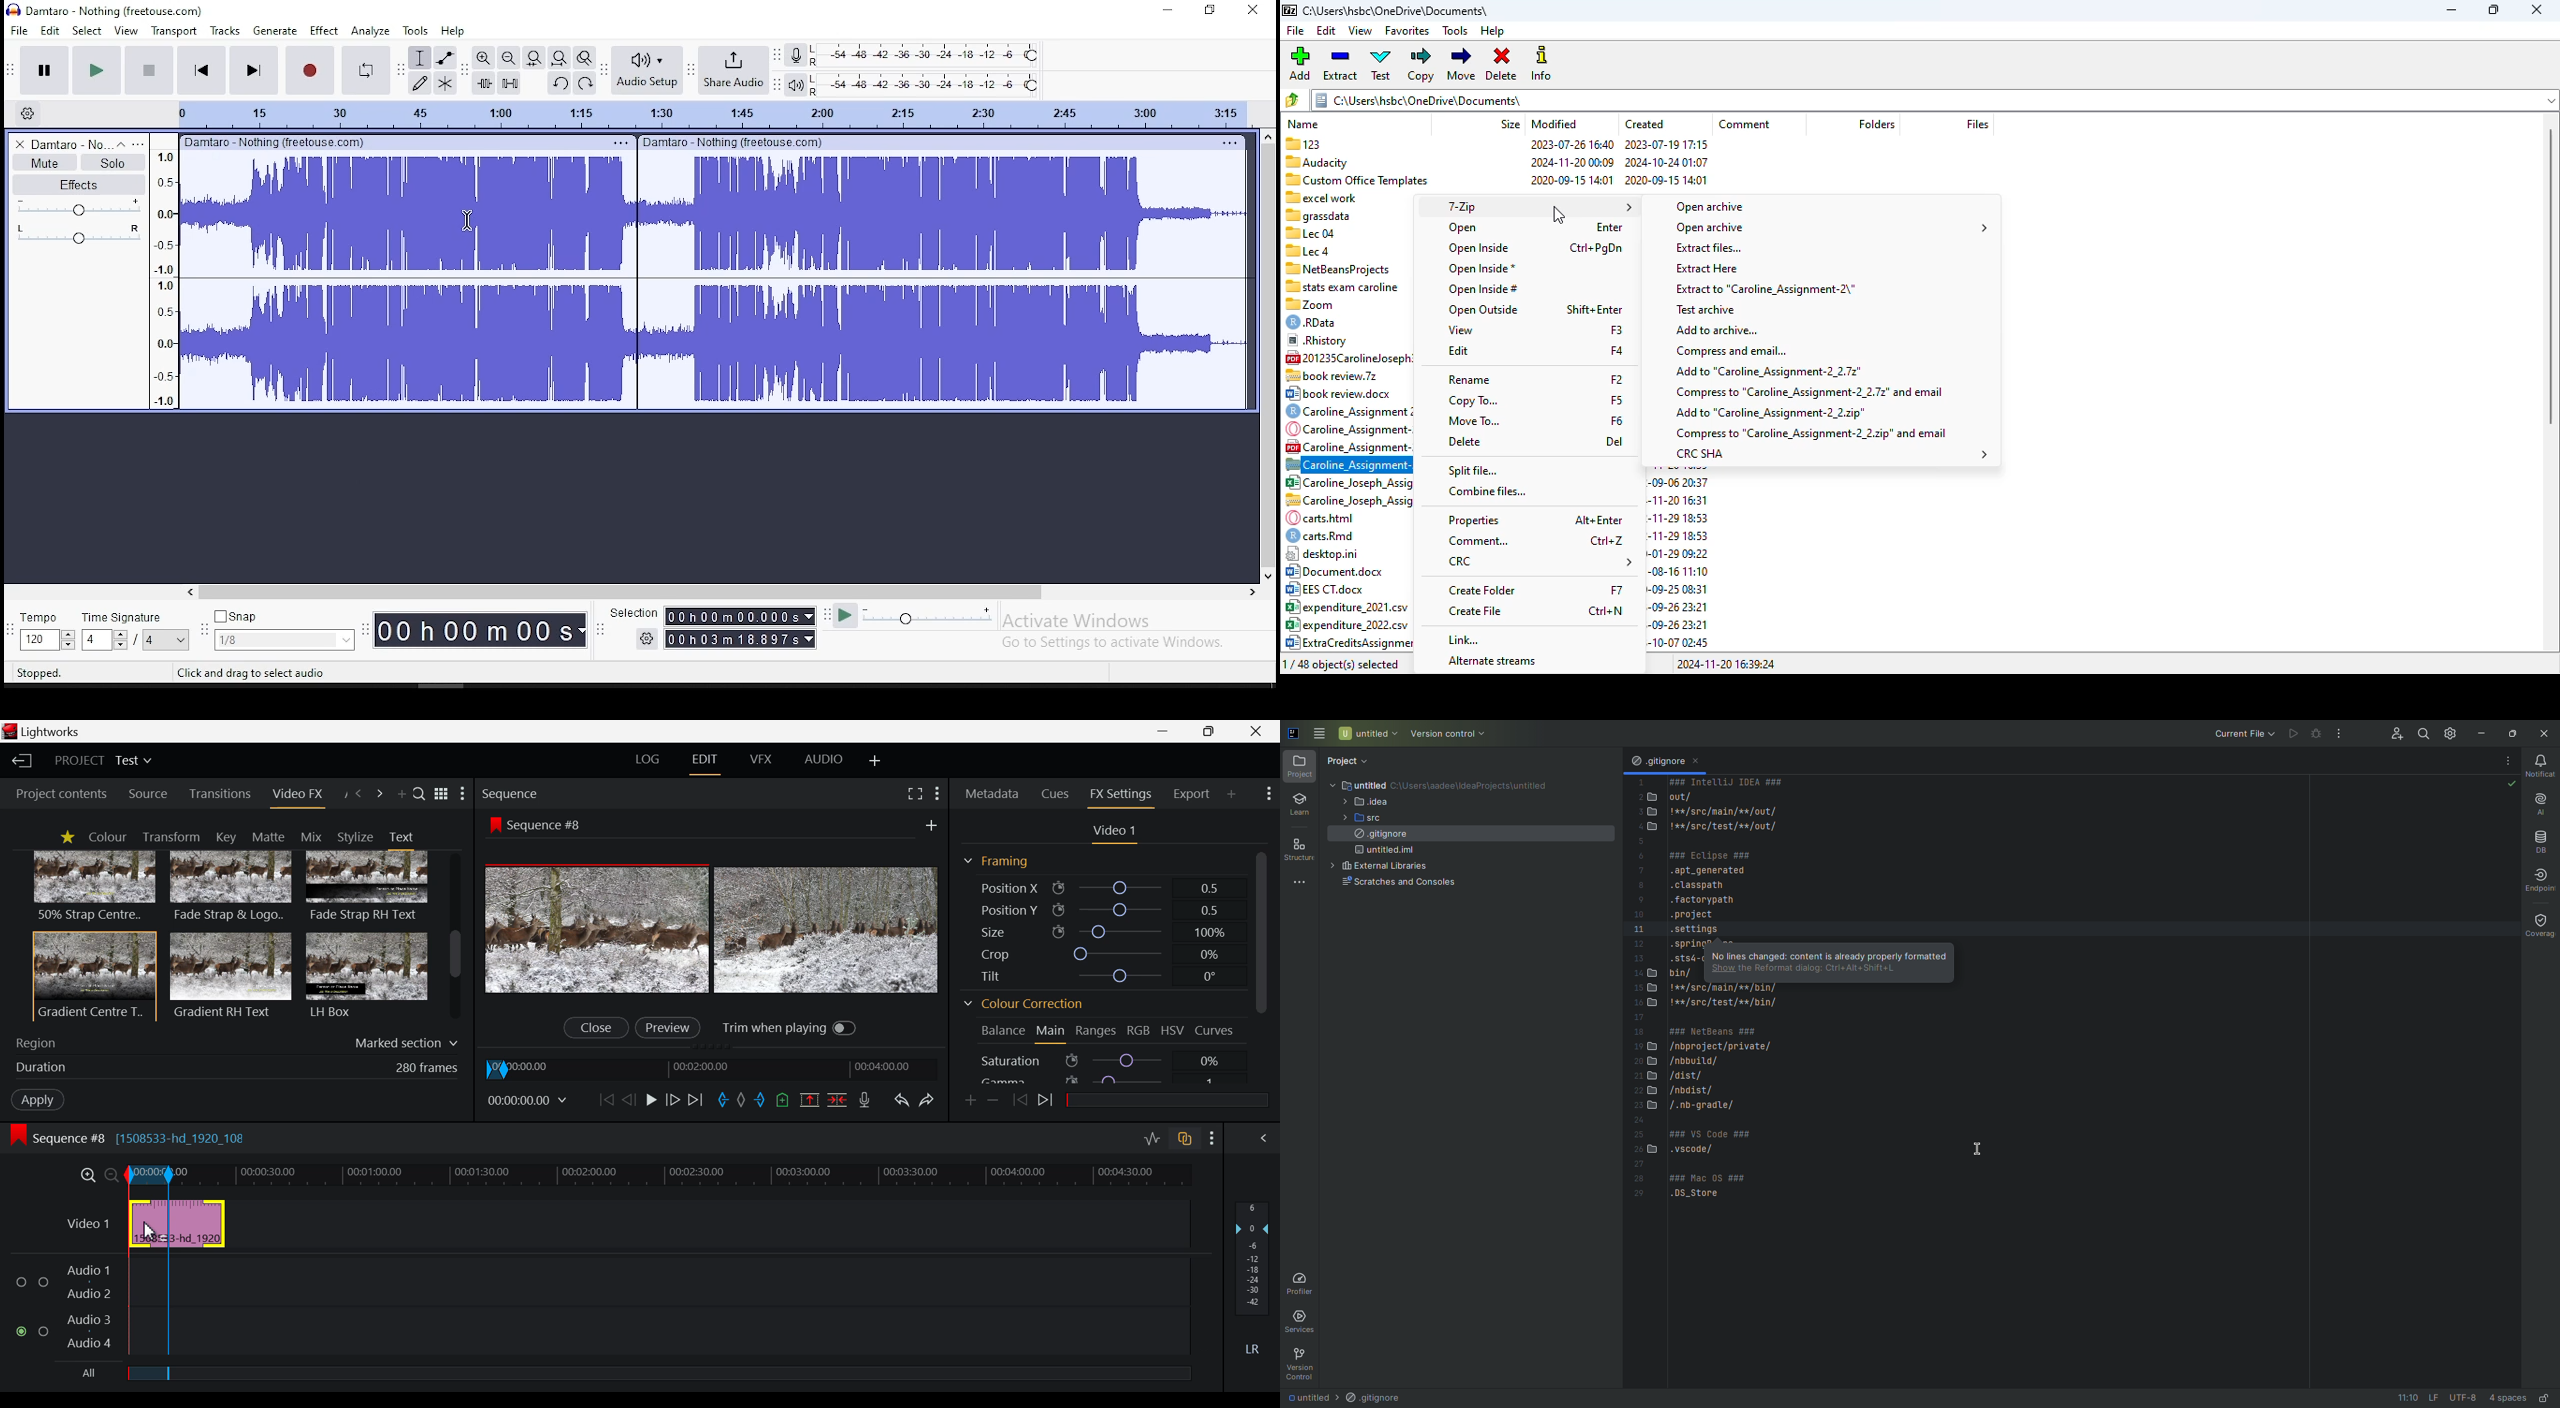 The image size is (2576, 1428). I want to click on tracks, so click(225, 31).